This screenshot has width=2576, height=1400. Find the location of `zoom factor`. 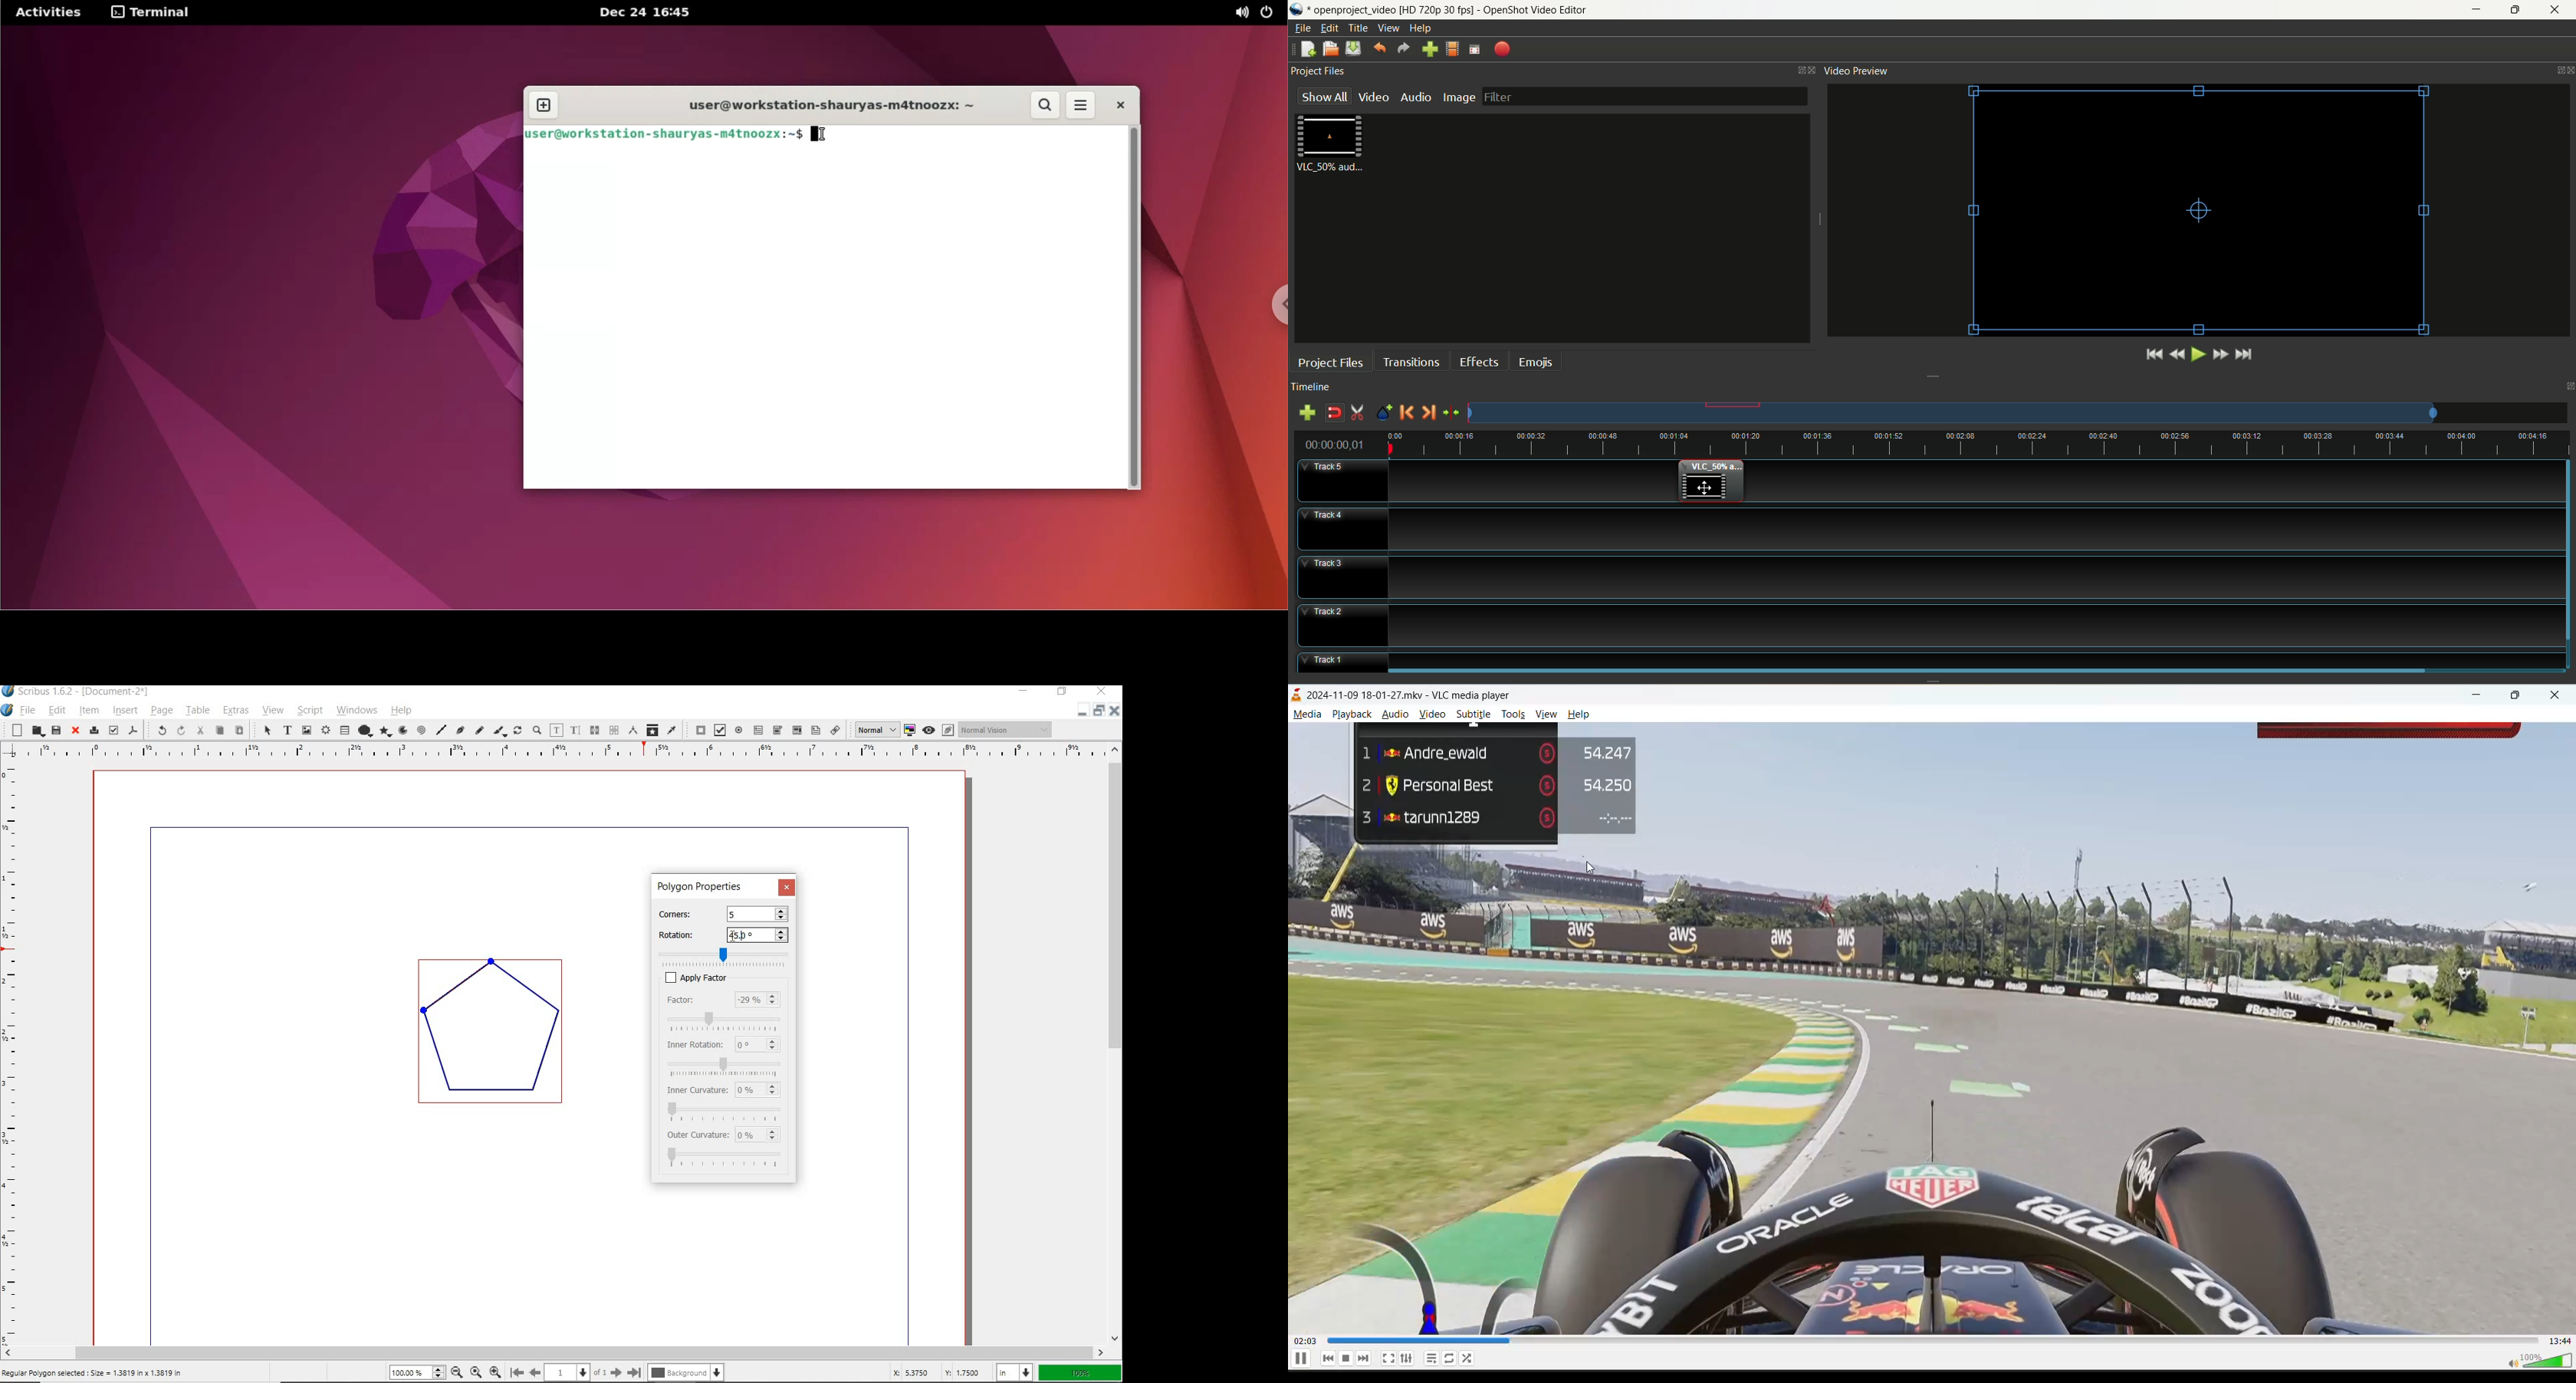

zoom factor is located at coordinates (2018, 413).